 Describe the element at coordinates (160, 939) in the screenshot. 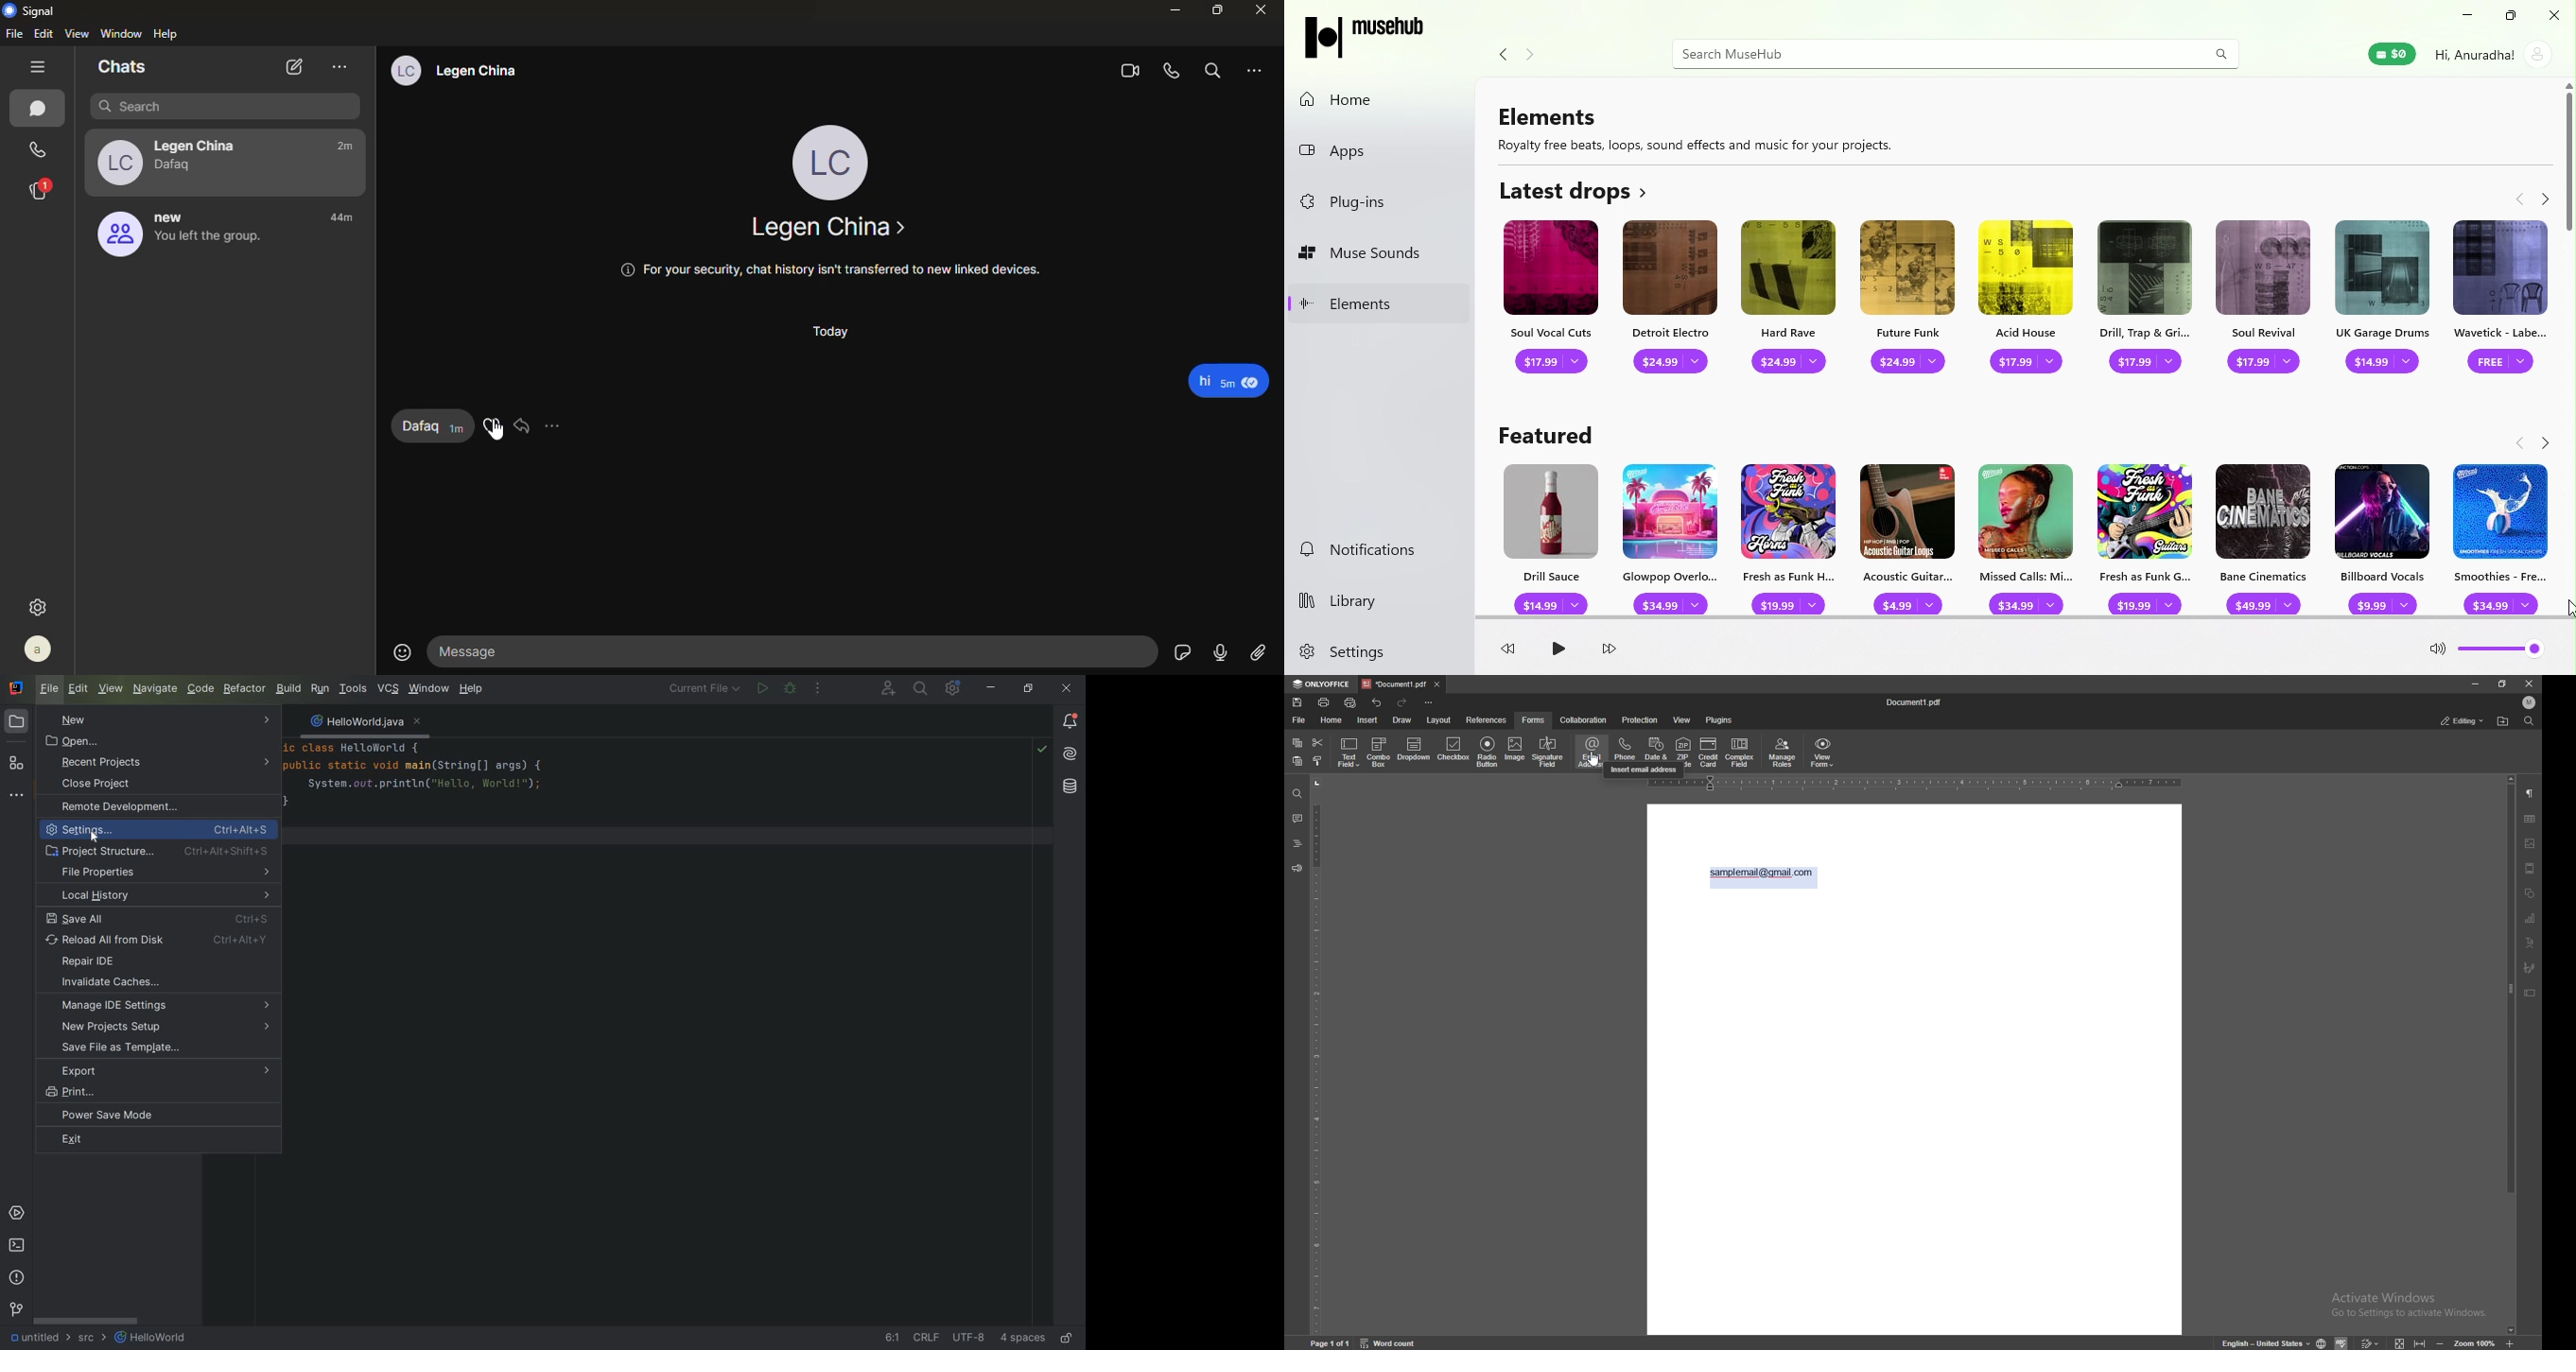

I see `RELOAD ALL FROM DISK` at that location.